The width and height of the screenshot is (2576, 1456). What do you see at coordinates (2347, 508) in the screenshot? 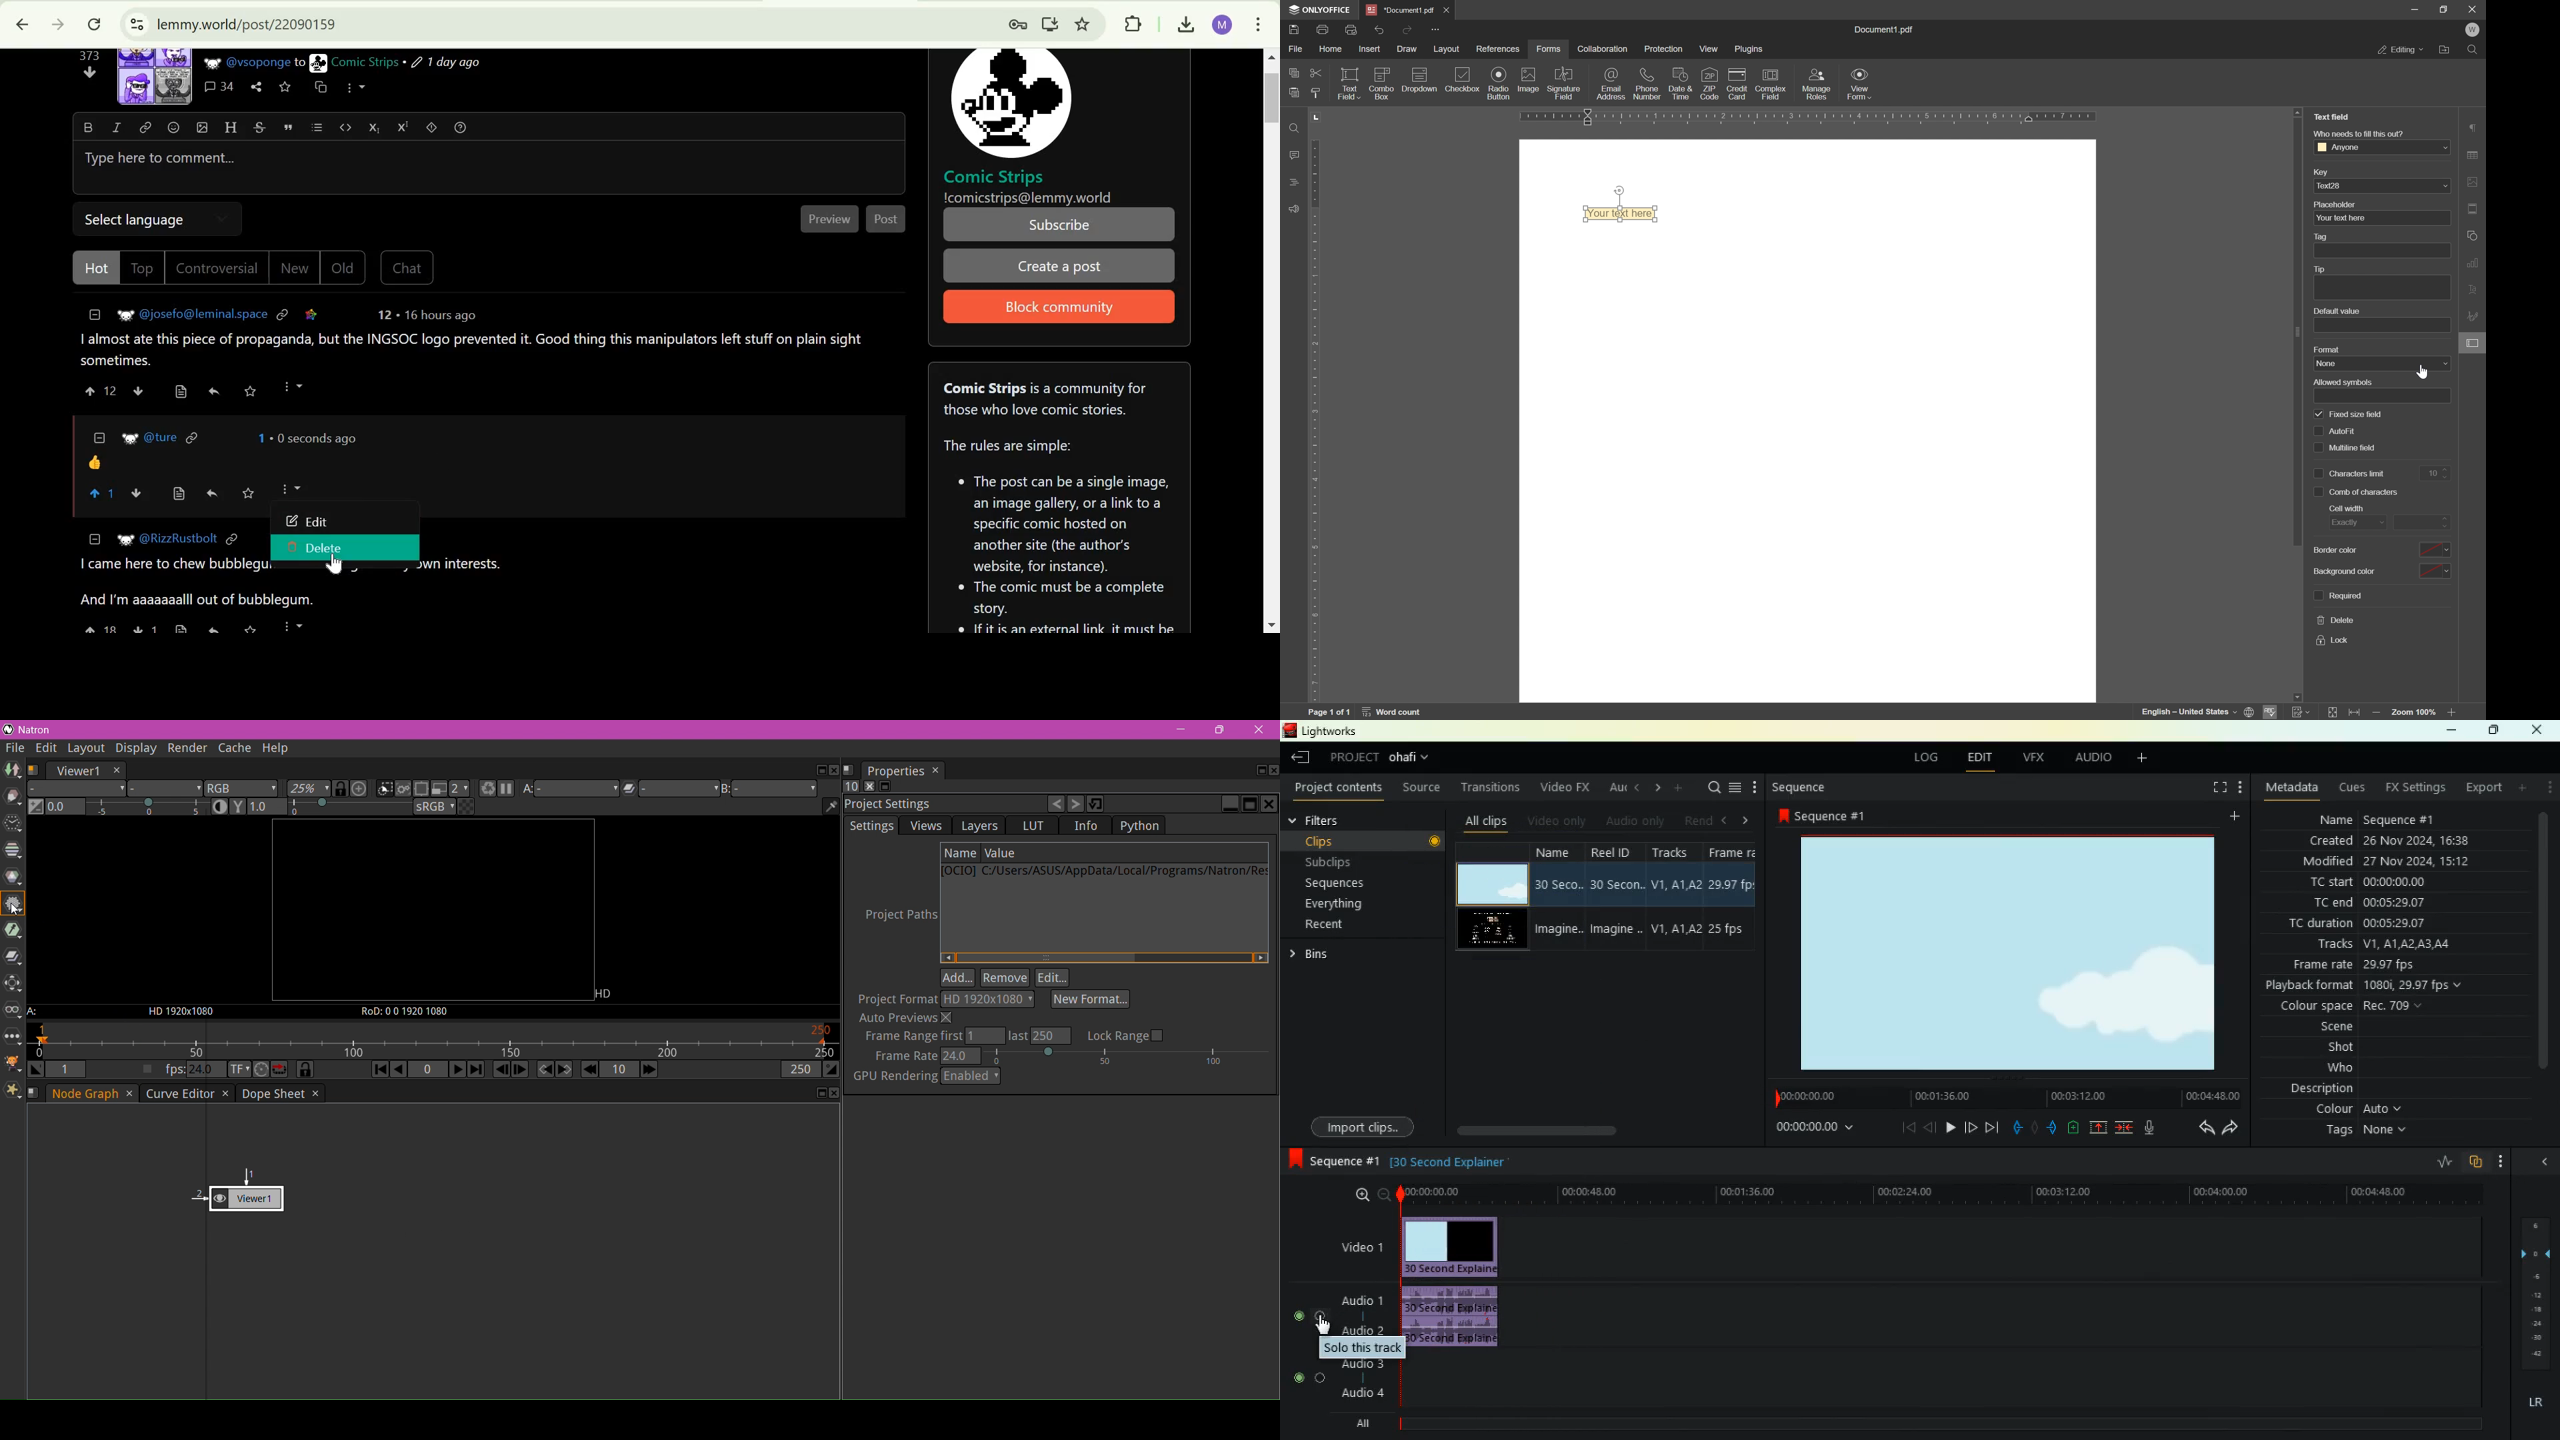
I see `cell with` at bounding box center [2347, 508].